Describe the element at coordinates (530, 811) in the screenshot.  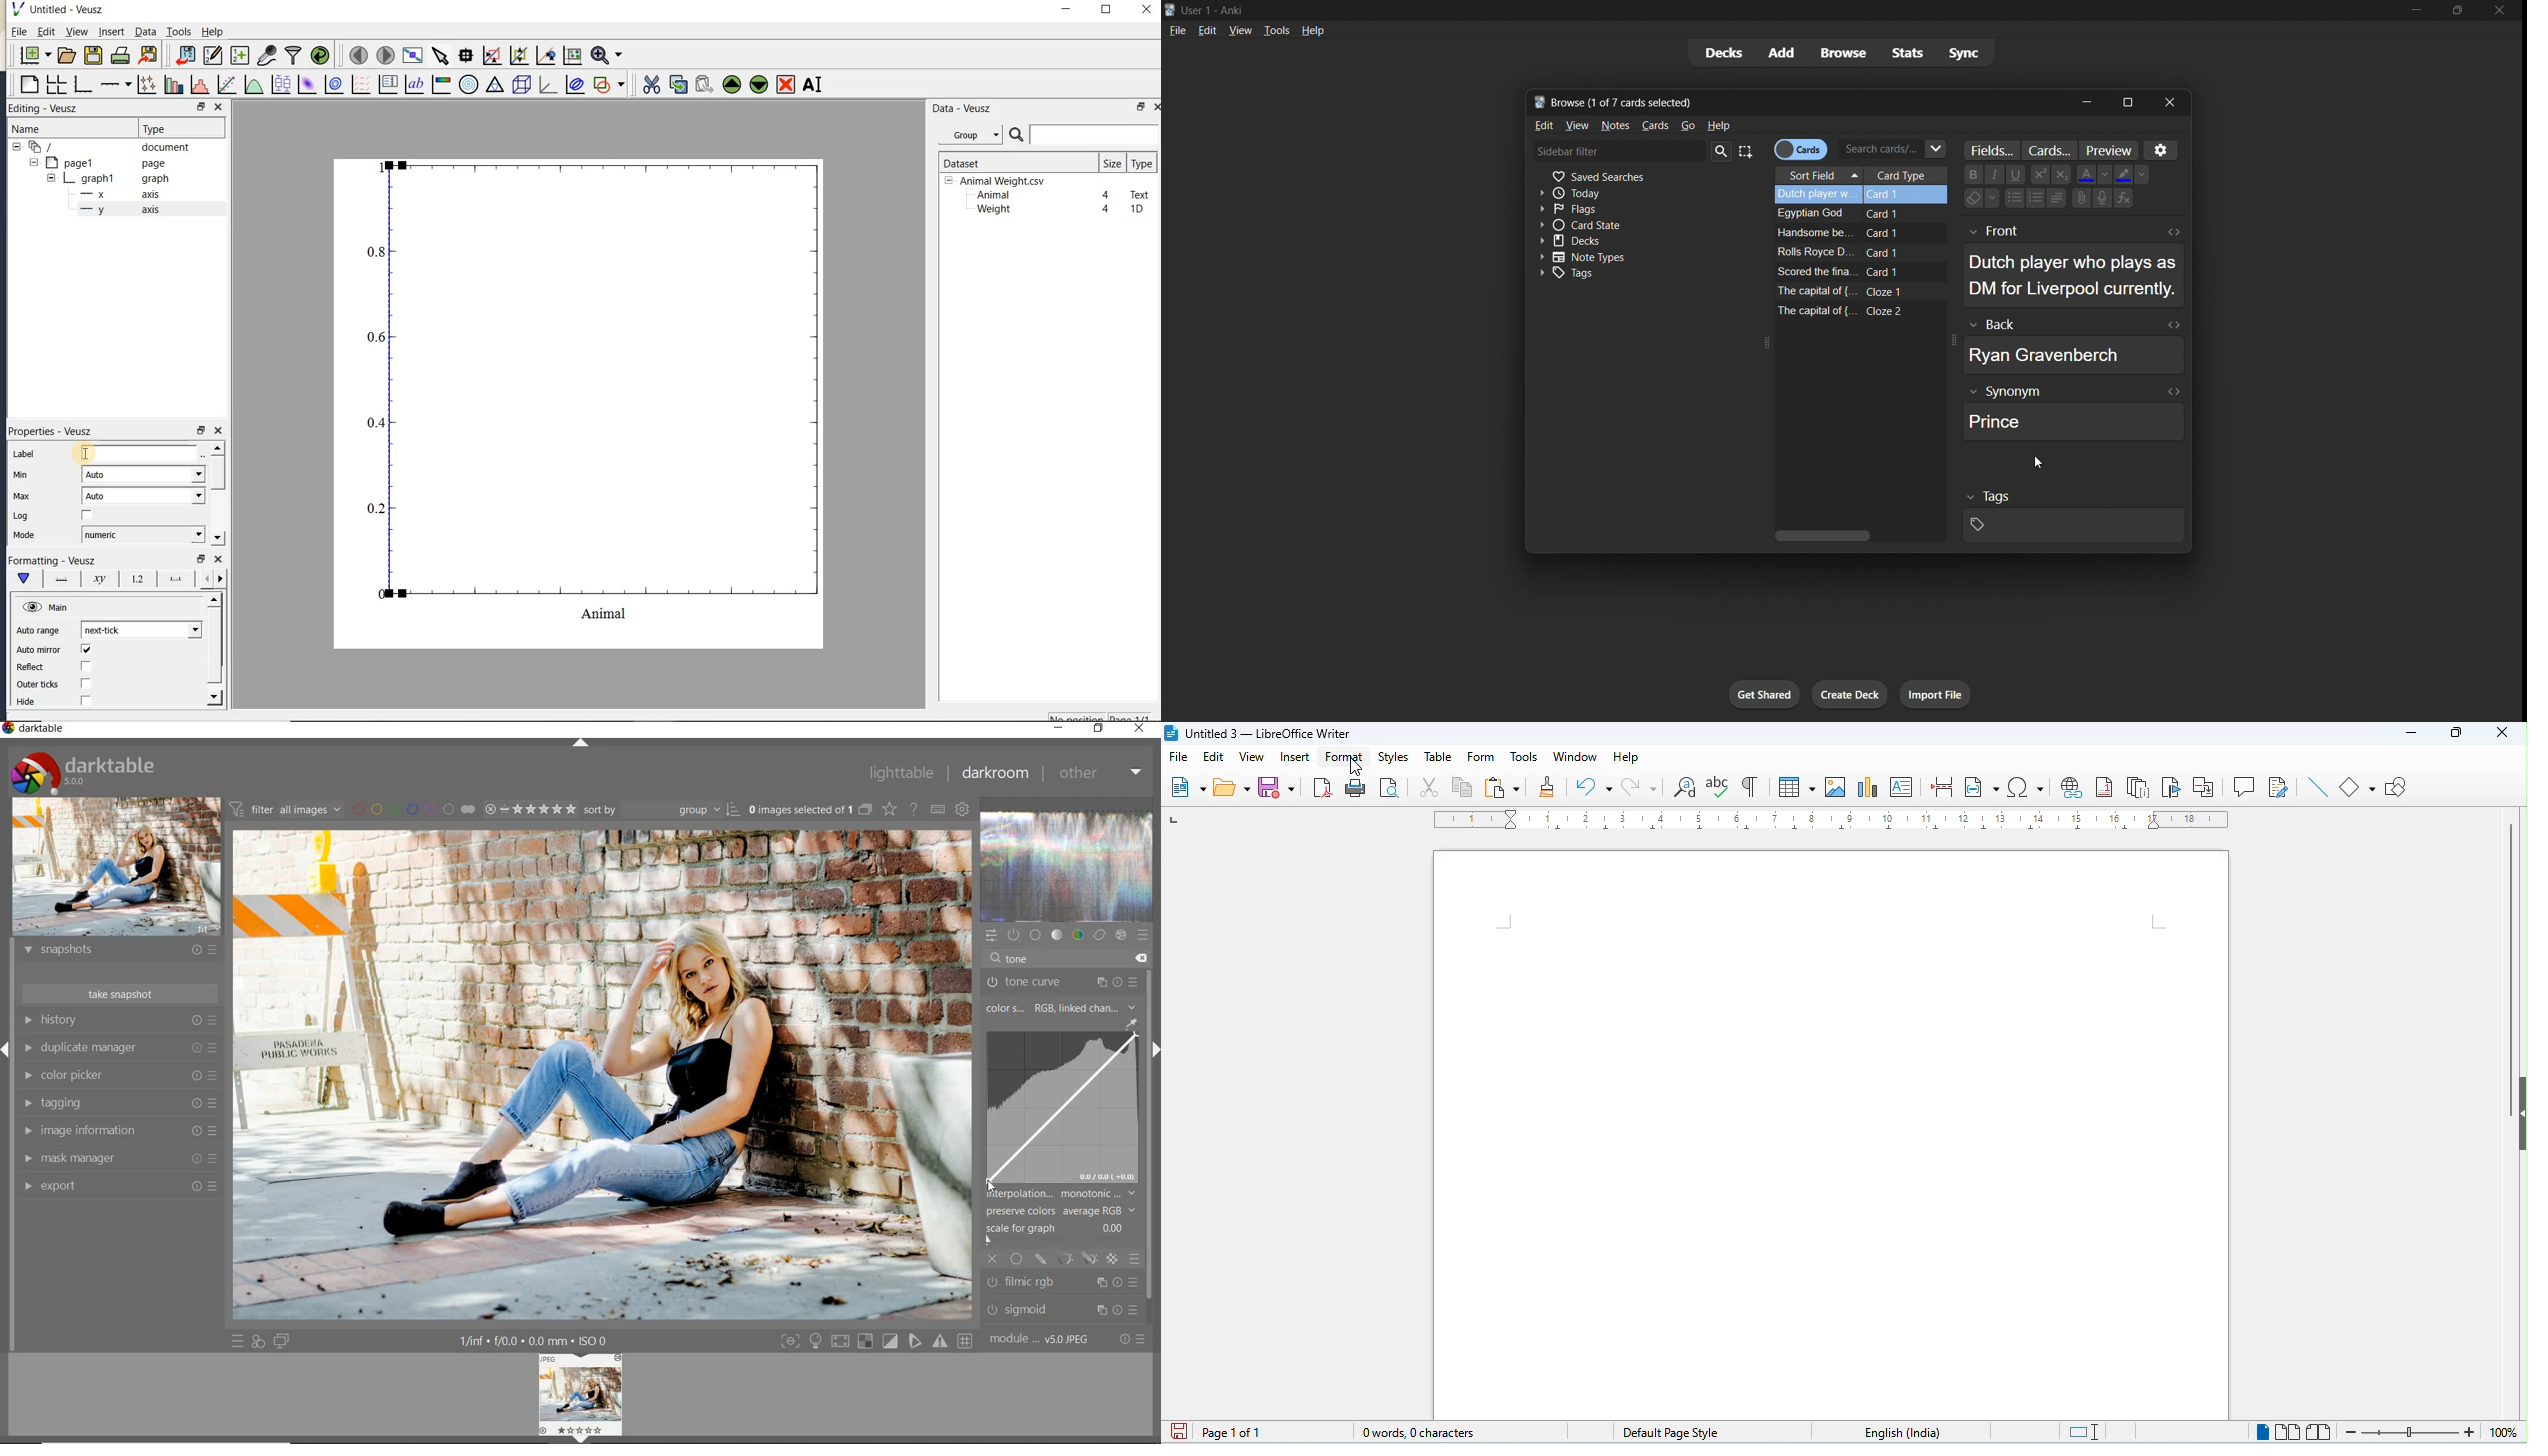
I see `range rating of selected images` at that location.